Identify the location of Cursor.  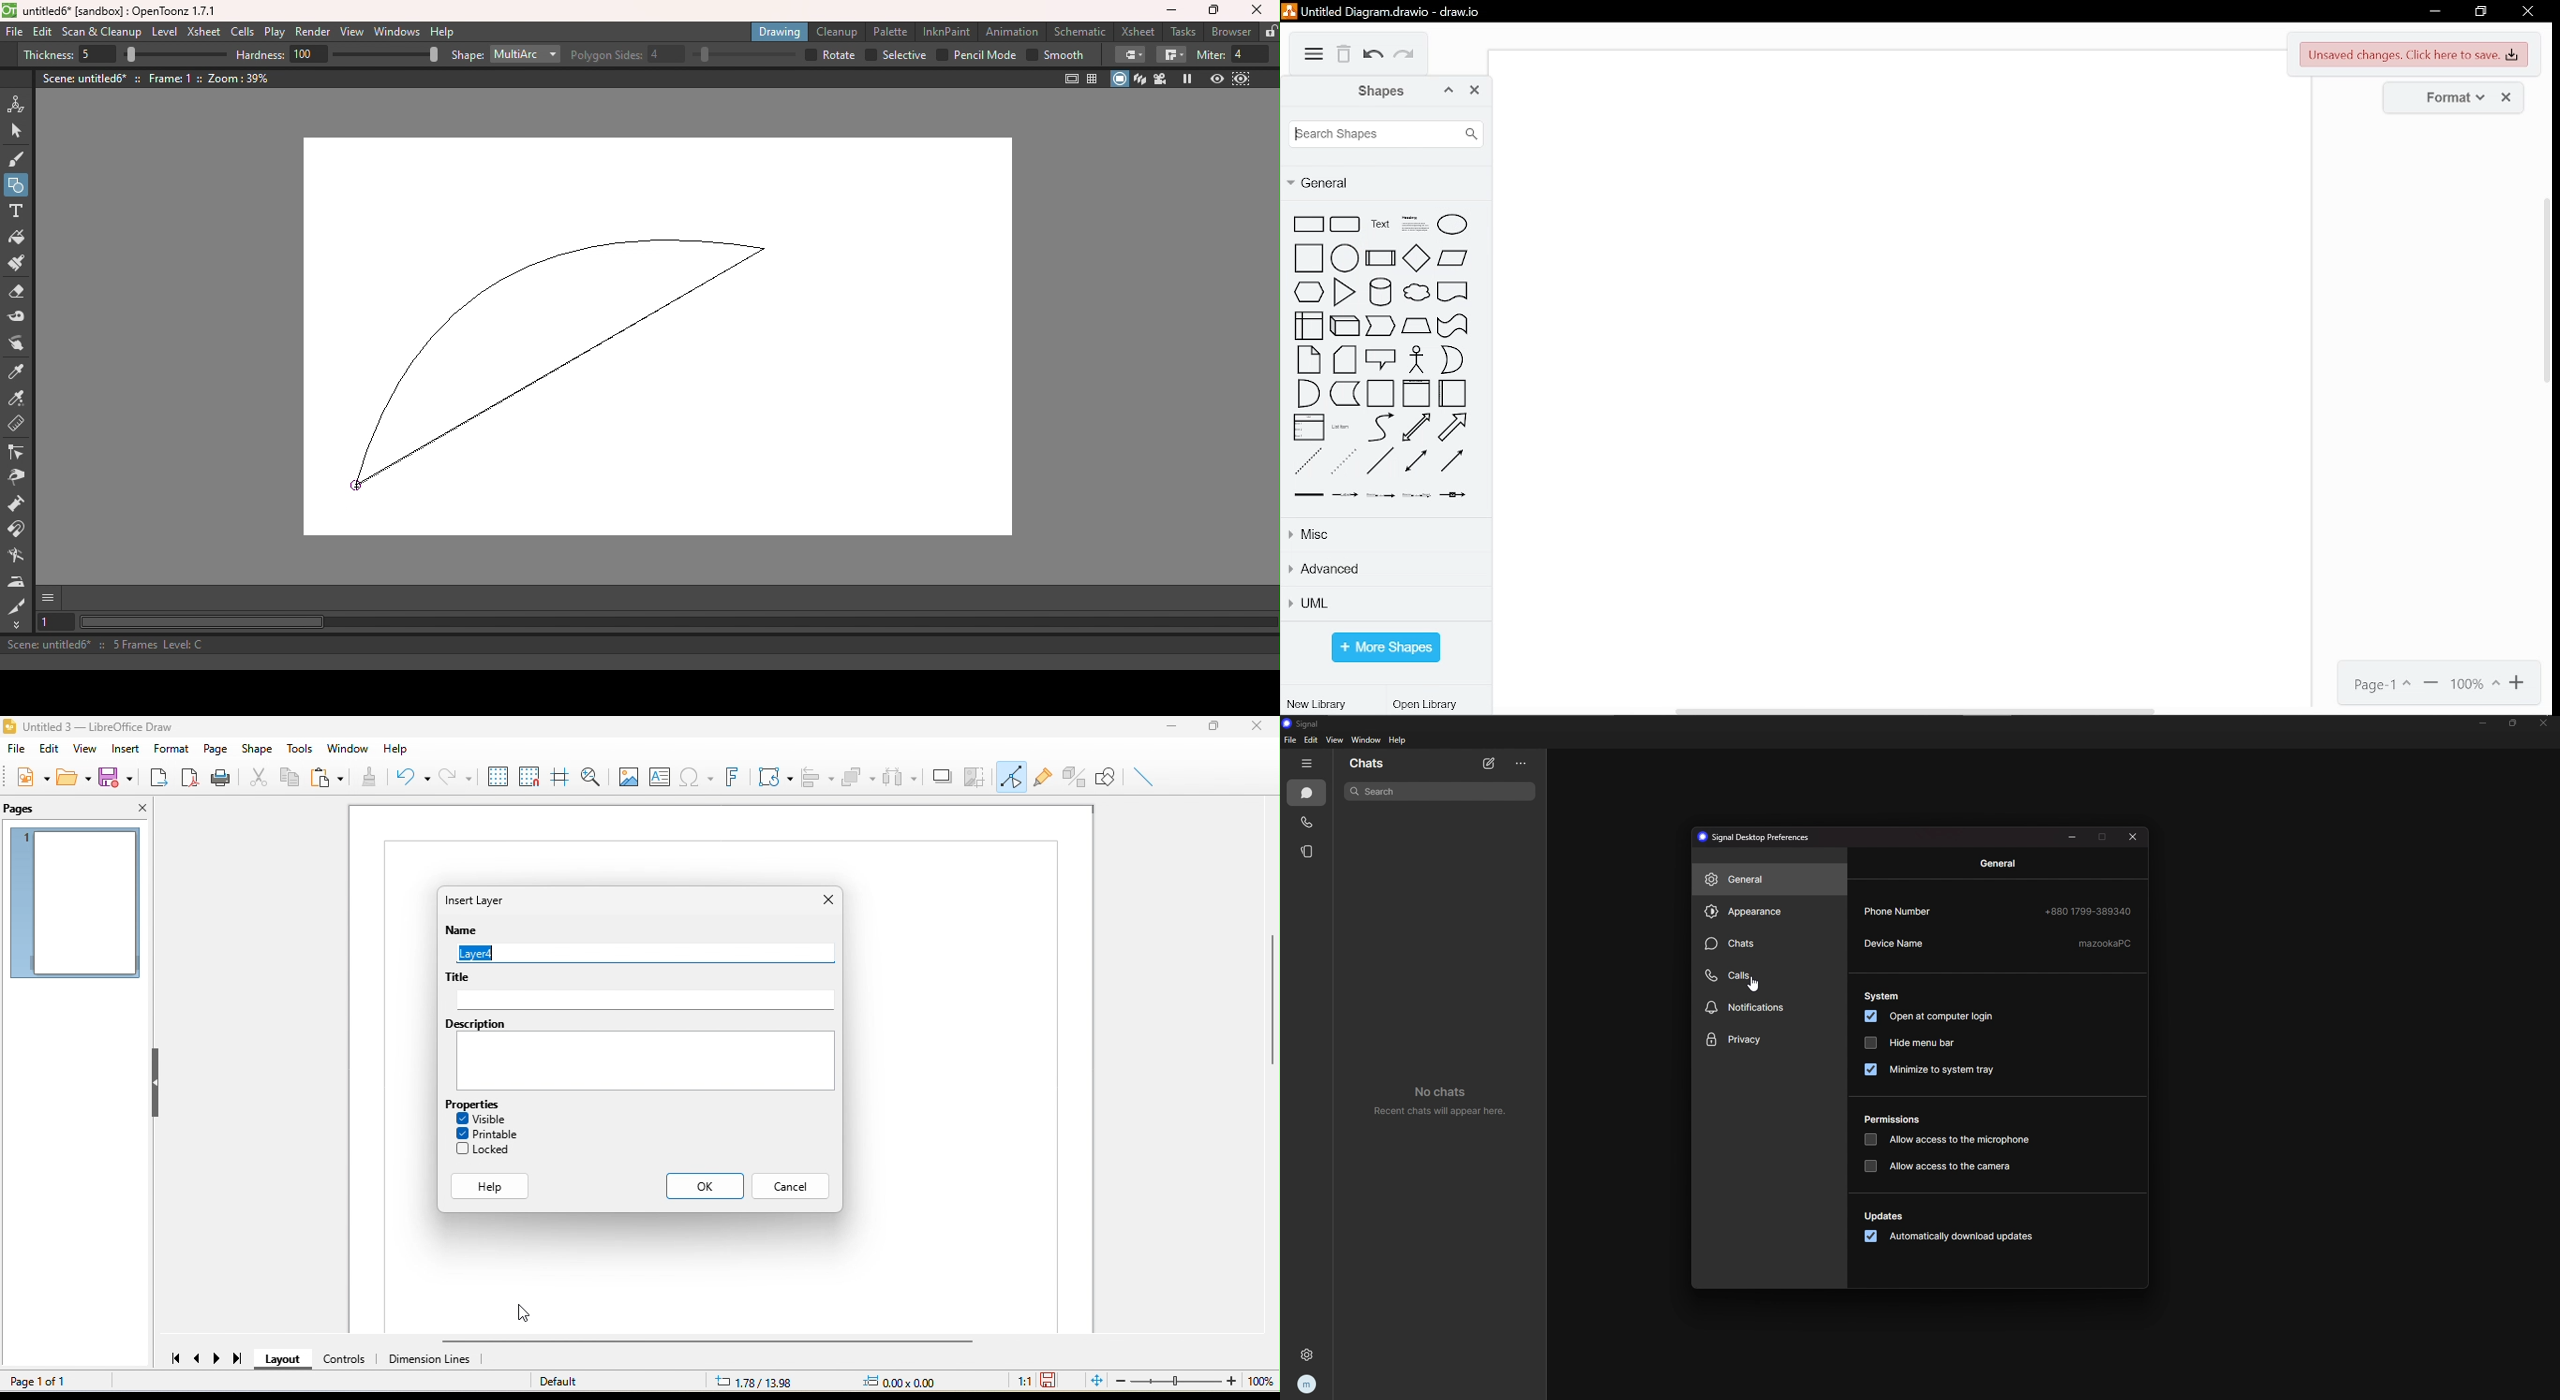
(1296, 133).